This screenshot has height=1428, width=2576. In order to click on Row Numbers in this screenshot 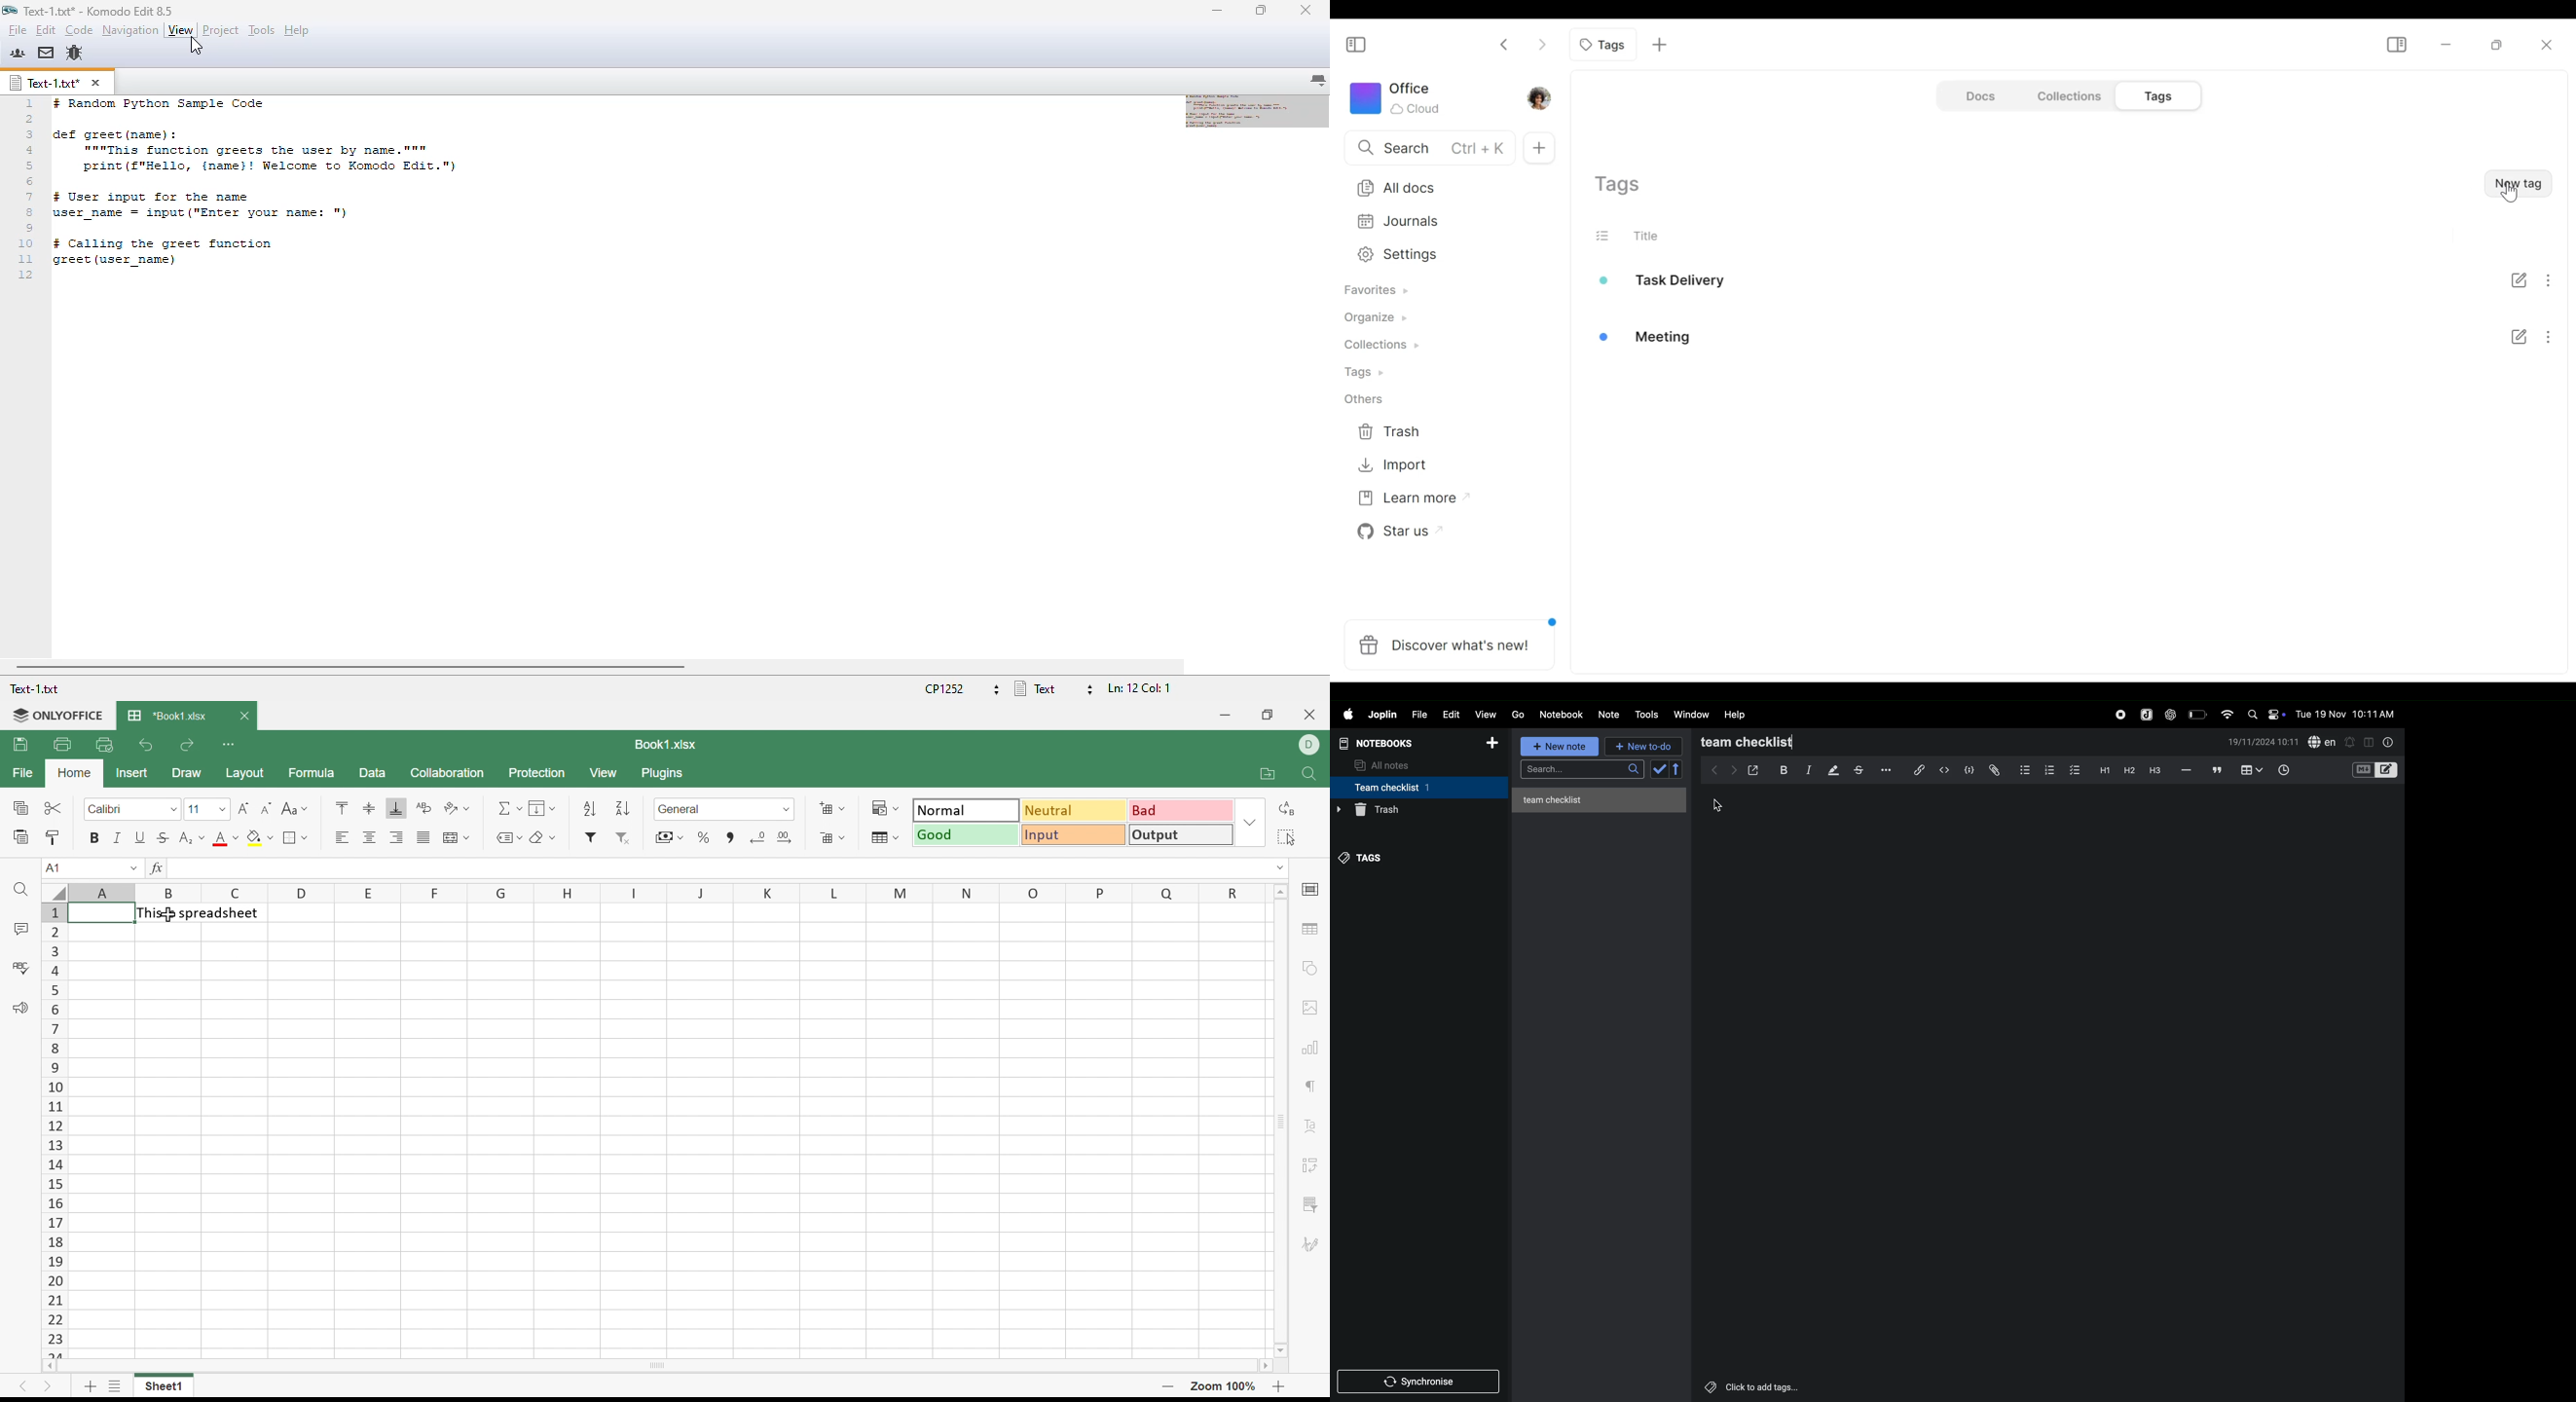, I will do `click(54, 1130)`.